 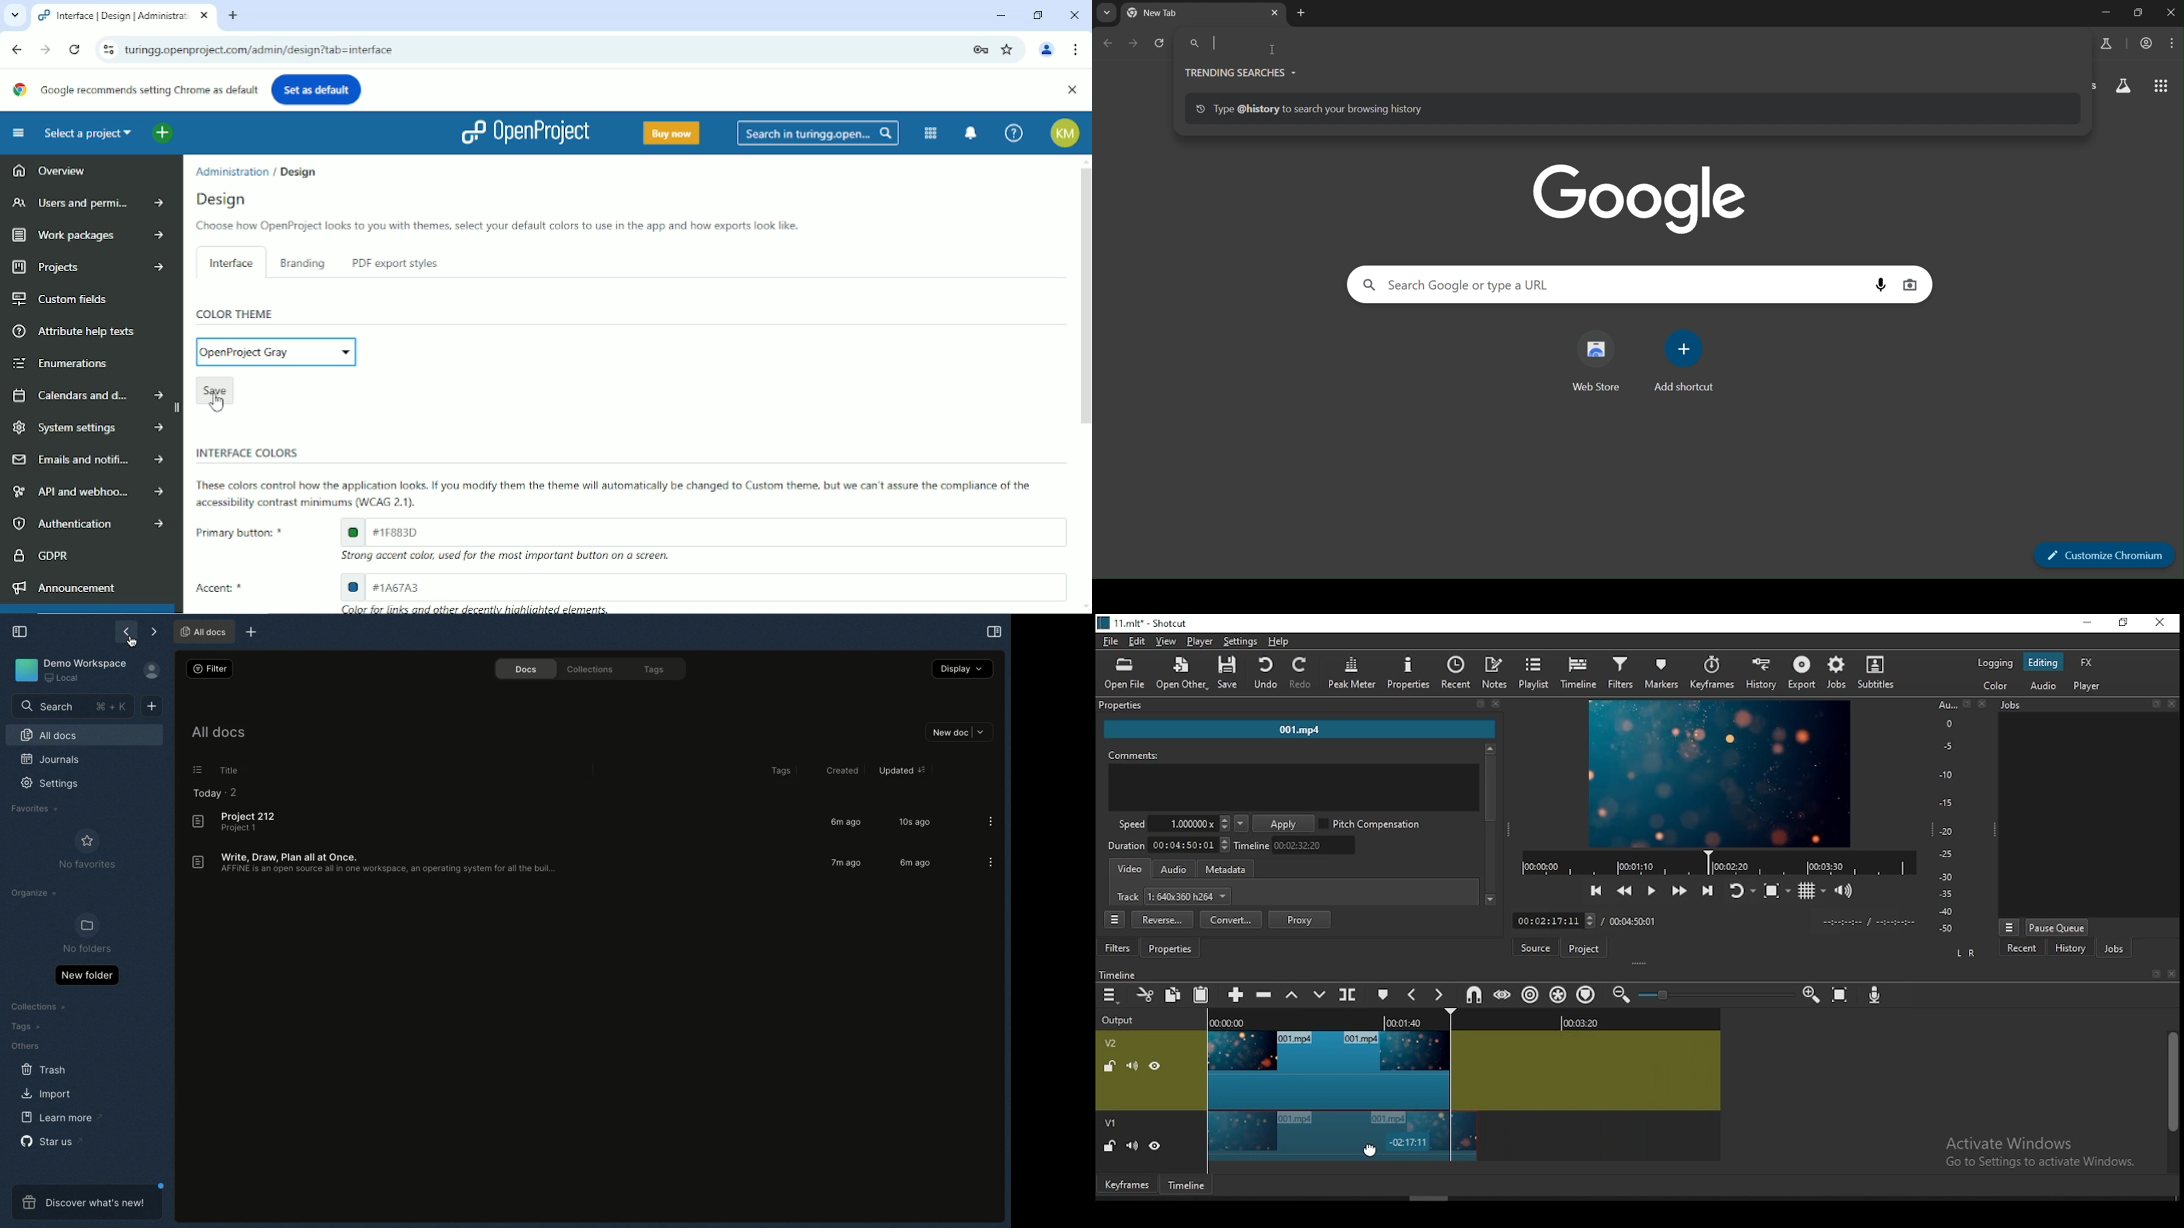 What do you see at coordinates (1621, 994) in the screenshot?
I see `zoom timeline out` at bounding box center [1621, 994].